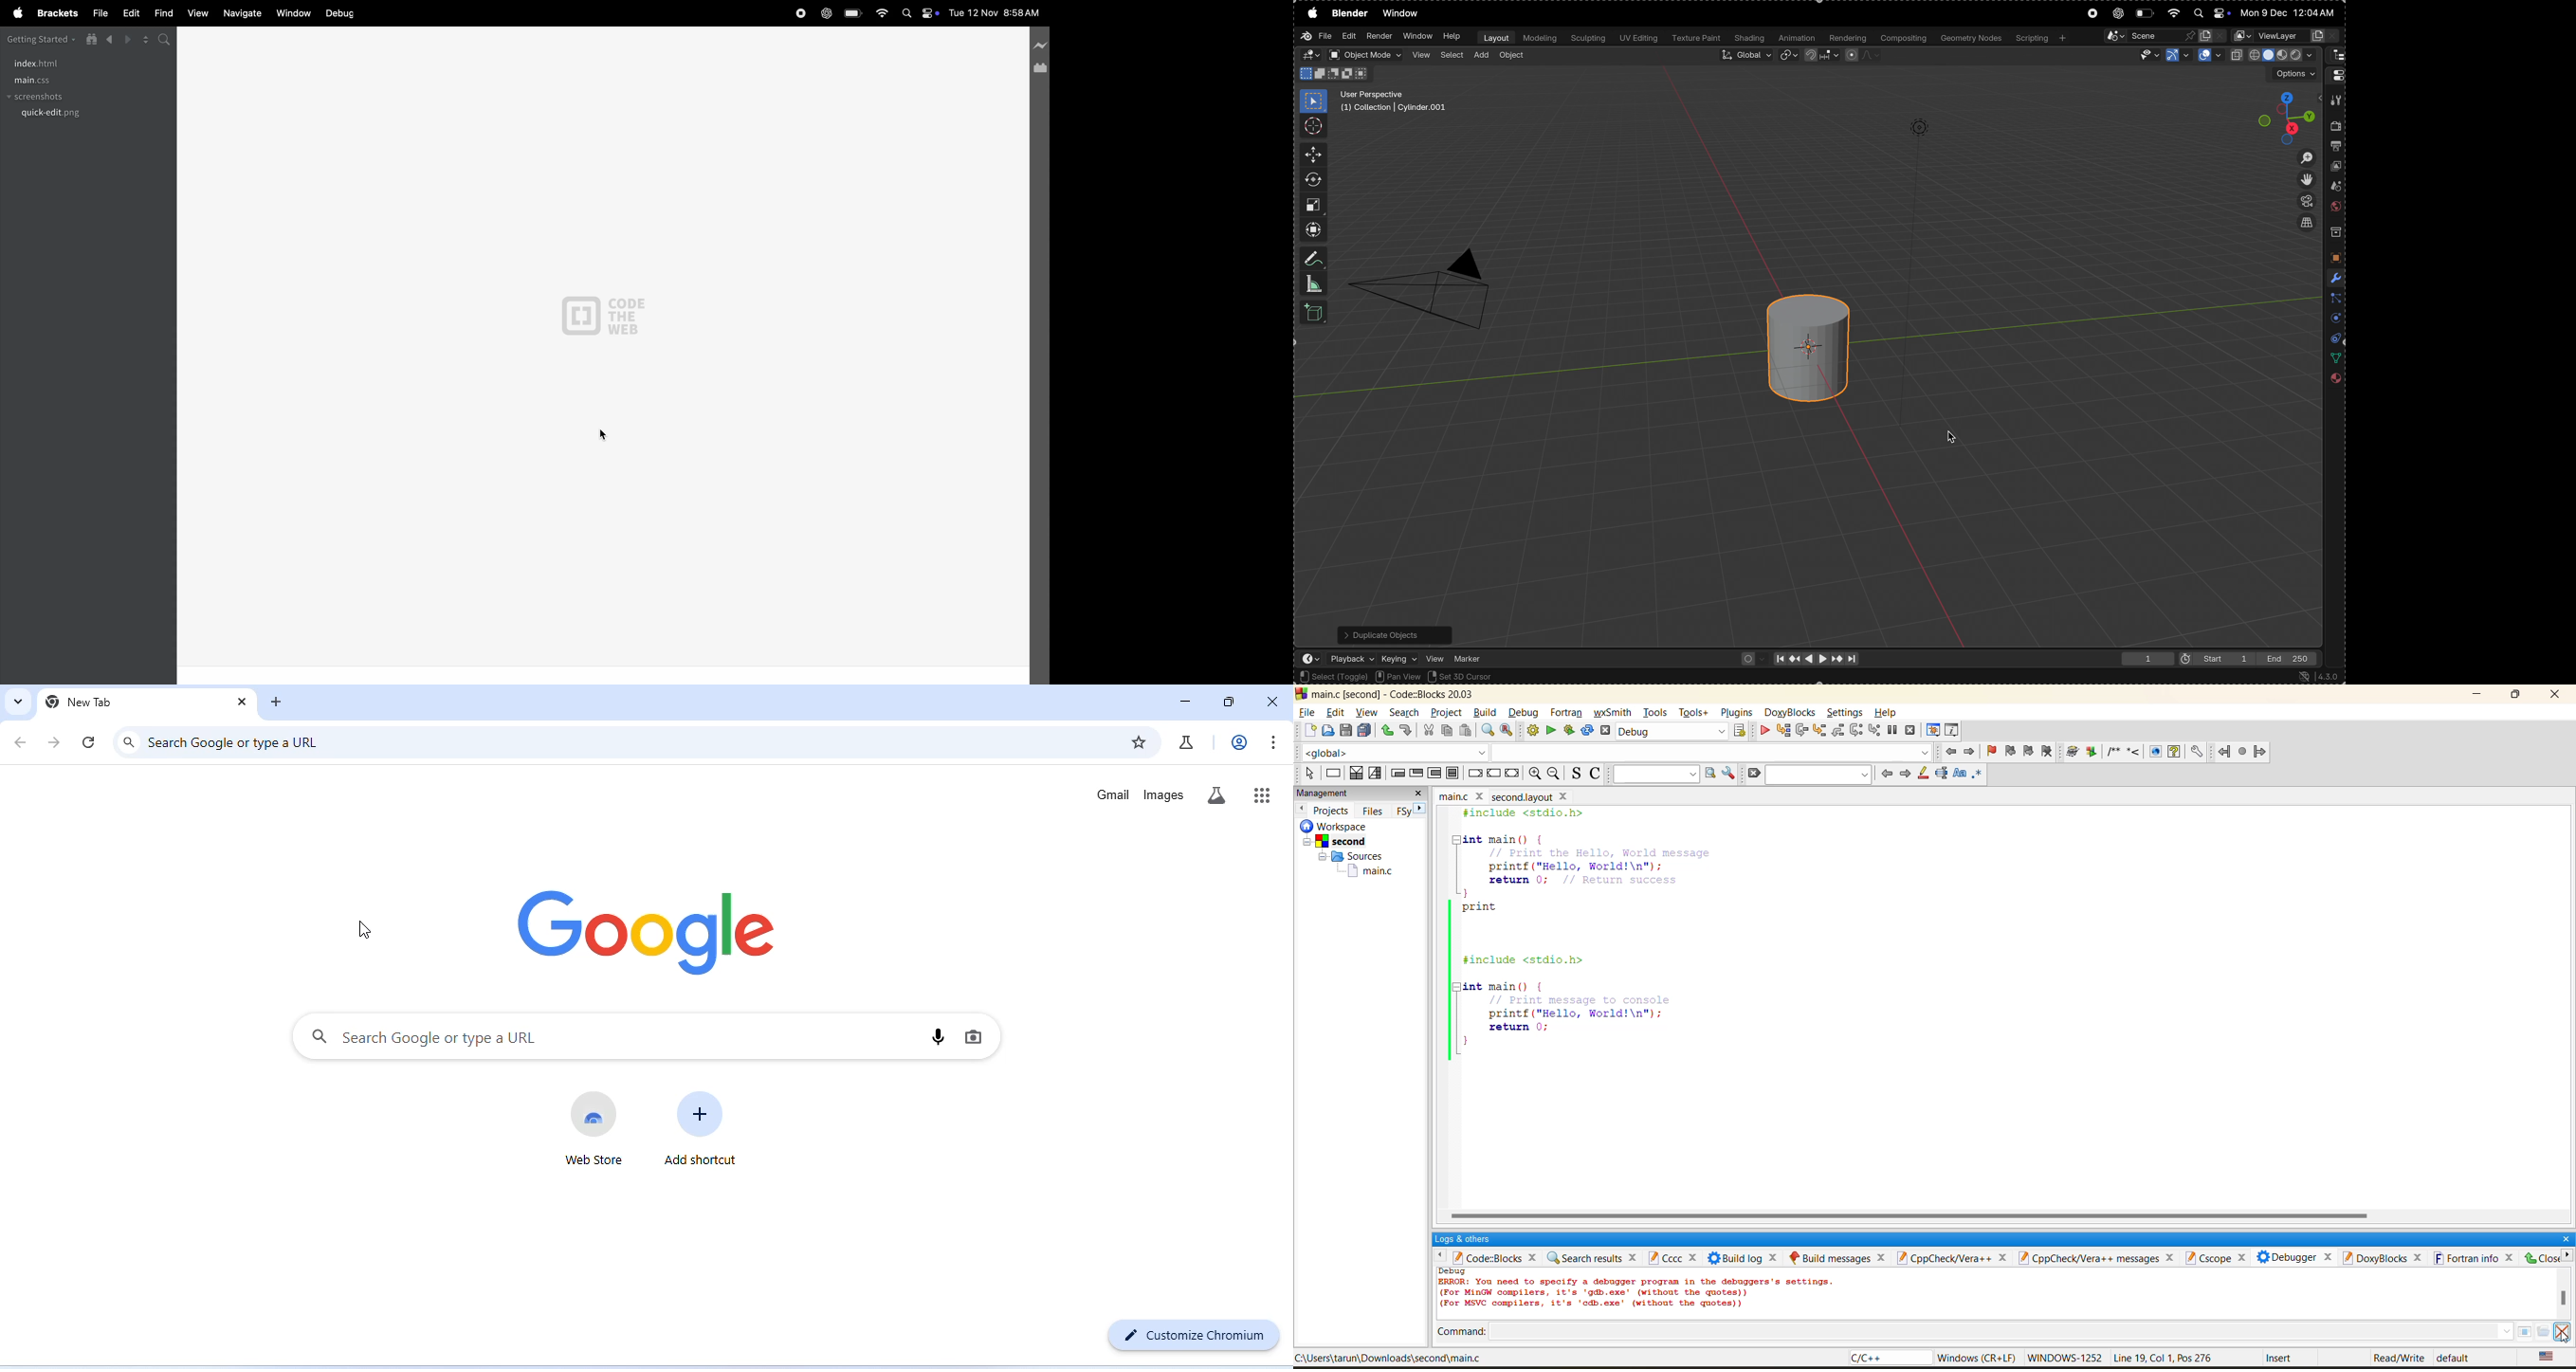 The width and height of the screenshot is (2576, 1372). What do you see at coordinates (1636, 1293) in the screenshot?
I see `debugging console` at bounding box center [1636, 1293].